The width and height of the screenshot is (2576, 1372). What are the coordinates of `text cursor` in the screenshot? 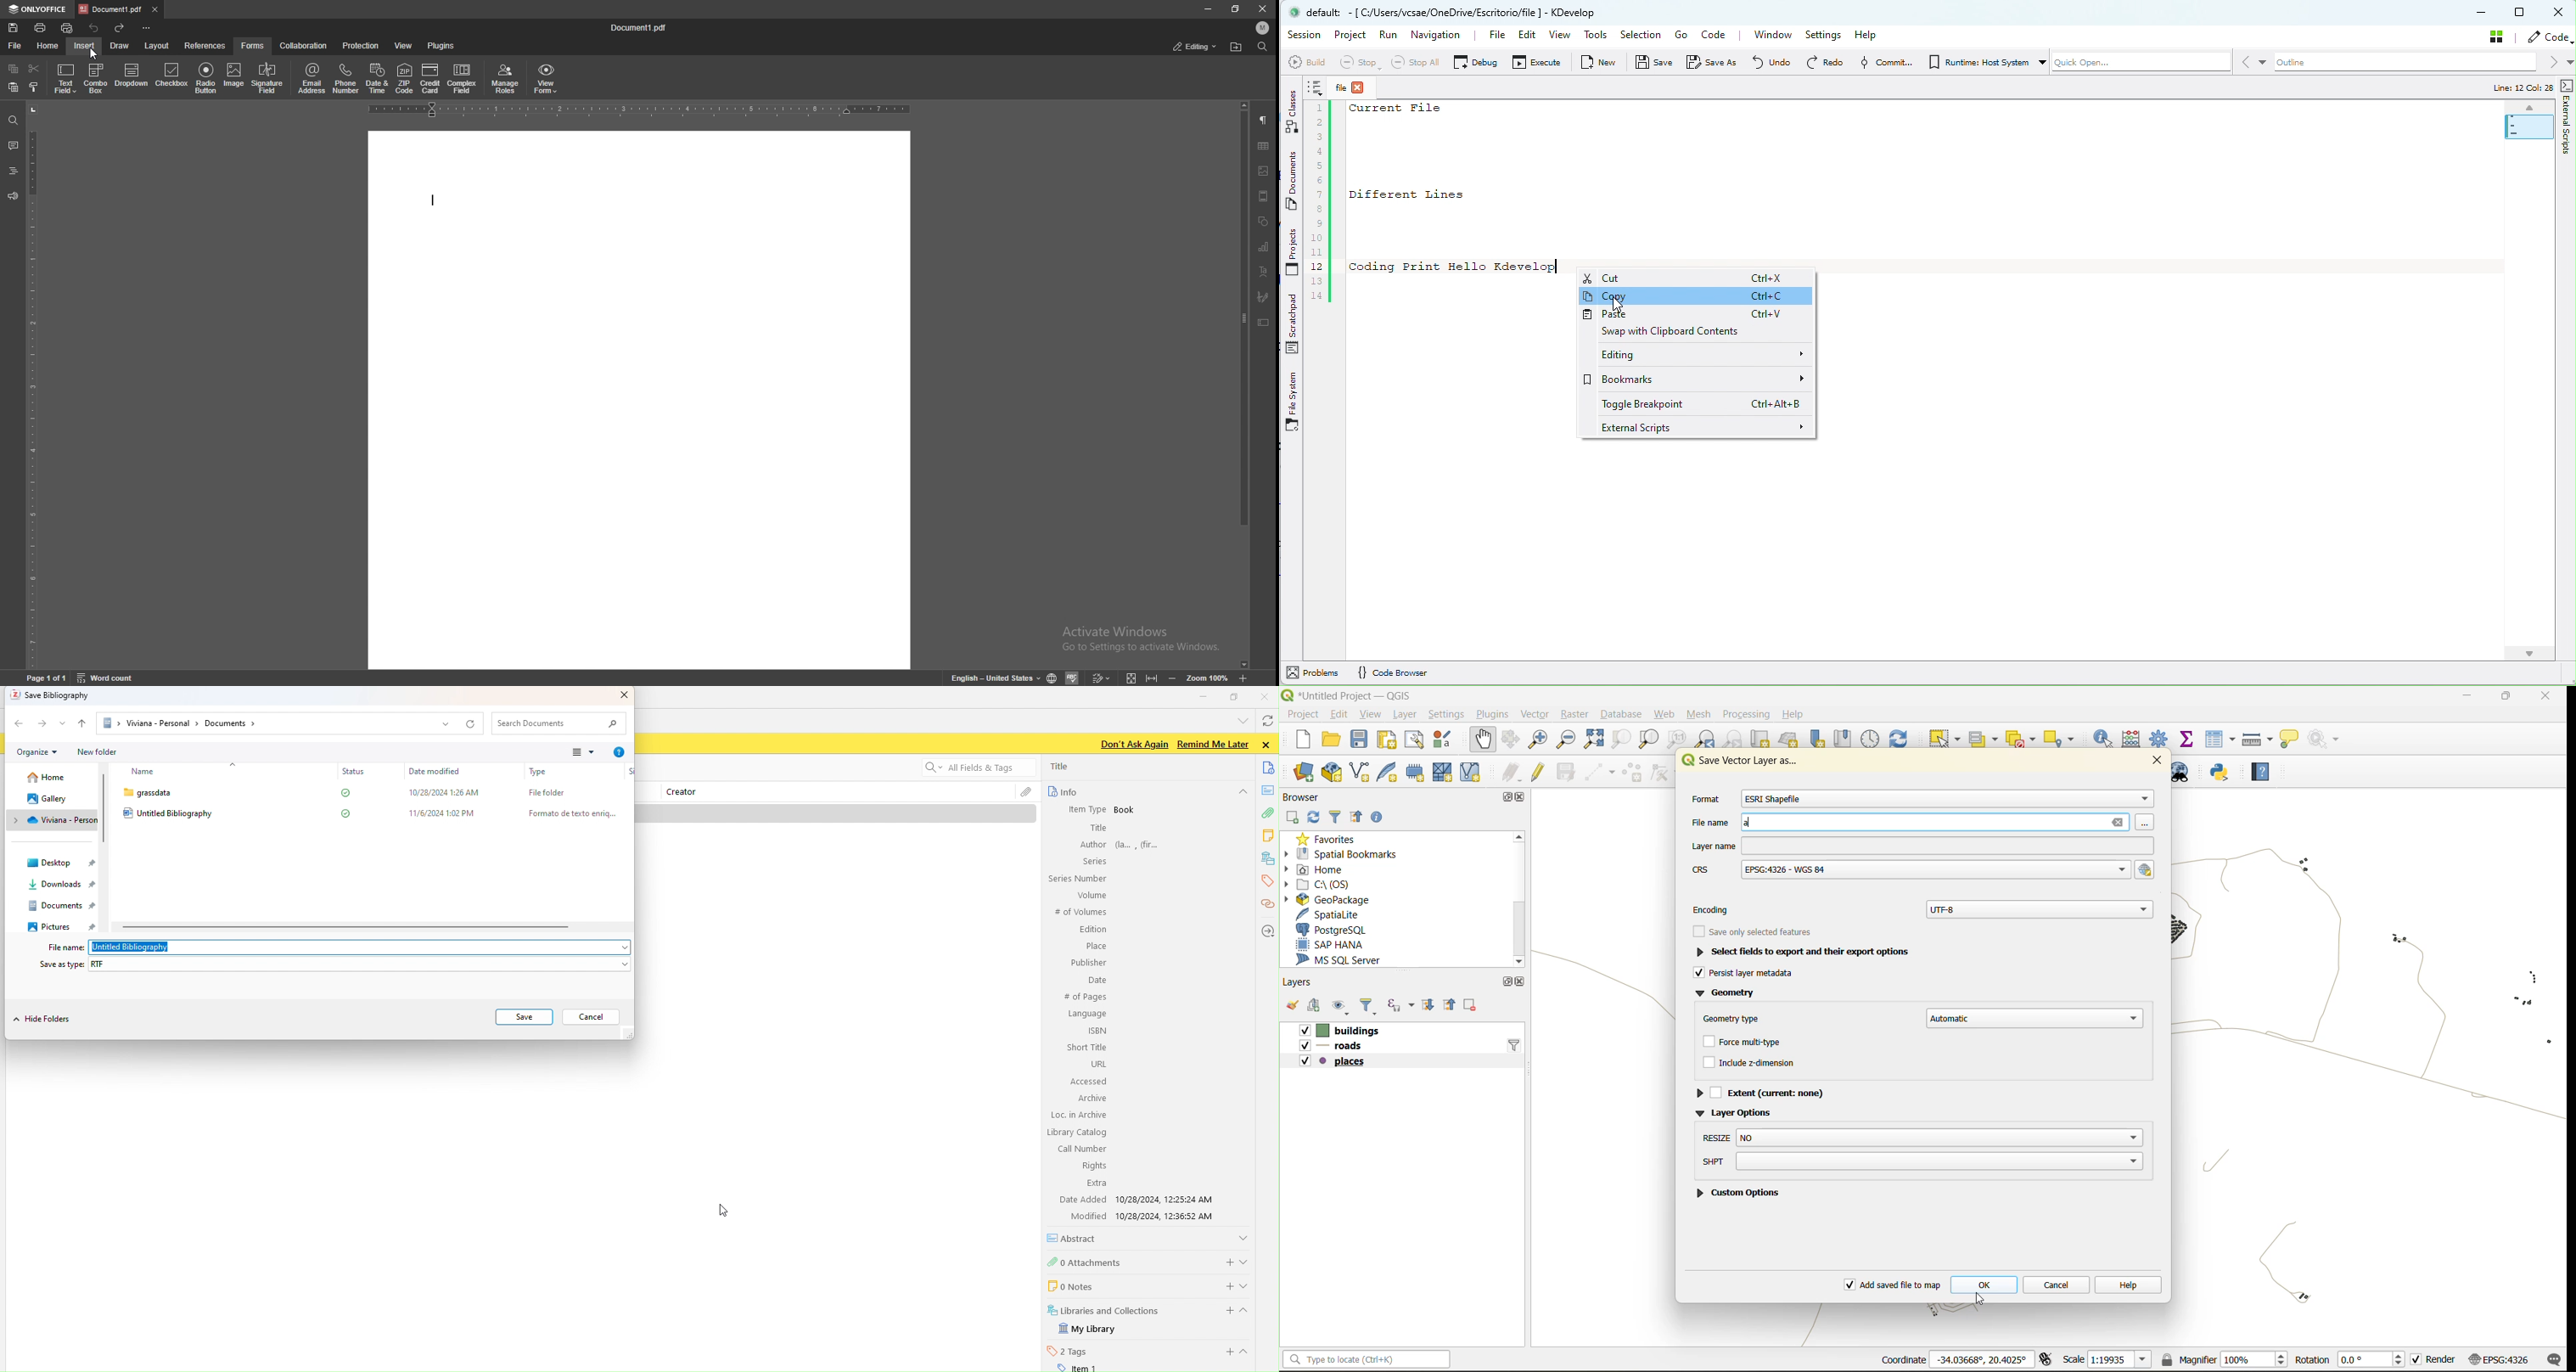 It's located at (433, 201).